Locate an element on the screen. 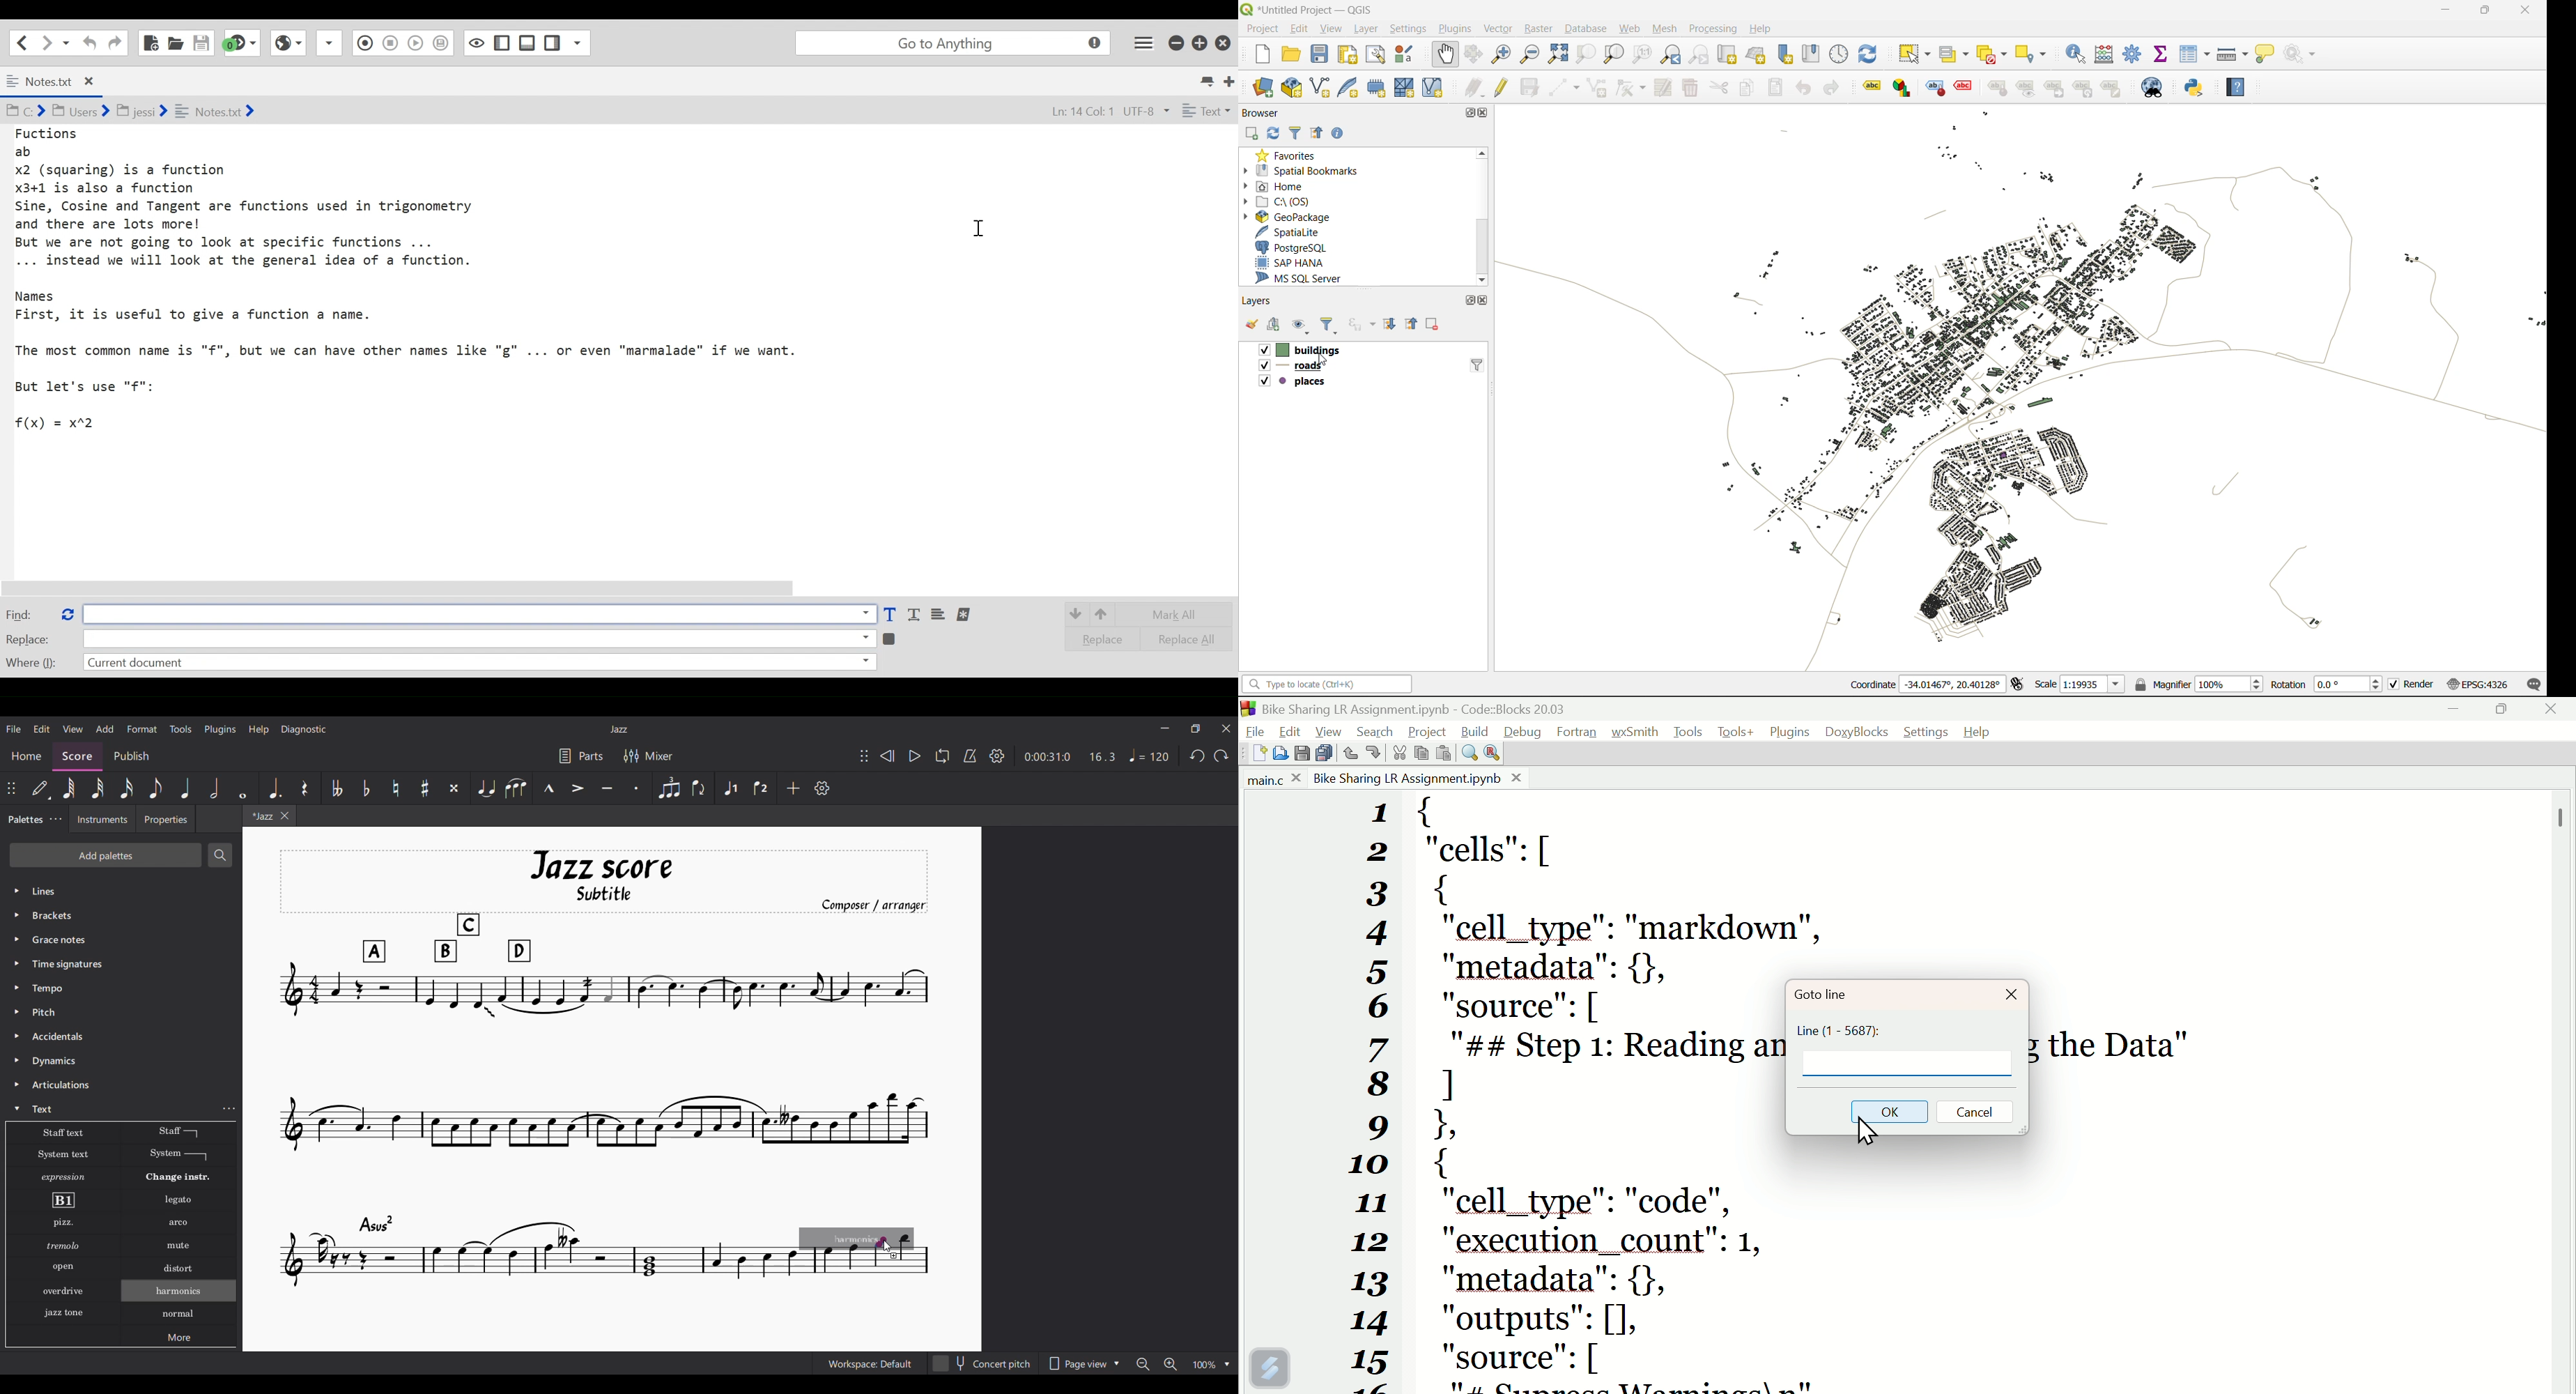 The width and height of the screenshot is (2576, 1400). Legato is located at coordinates (181, 1200).